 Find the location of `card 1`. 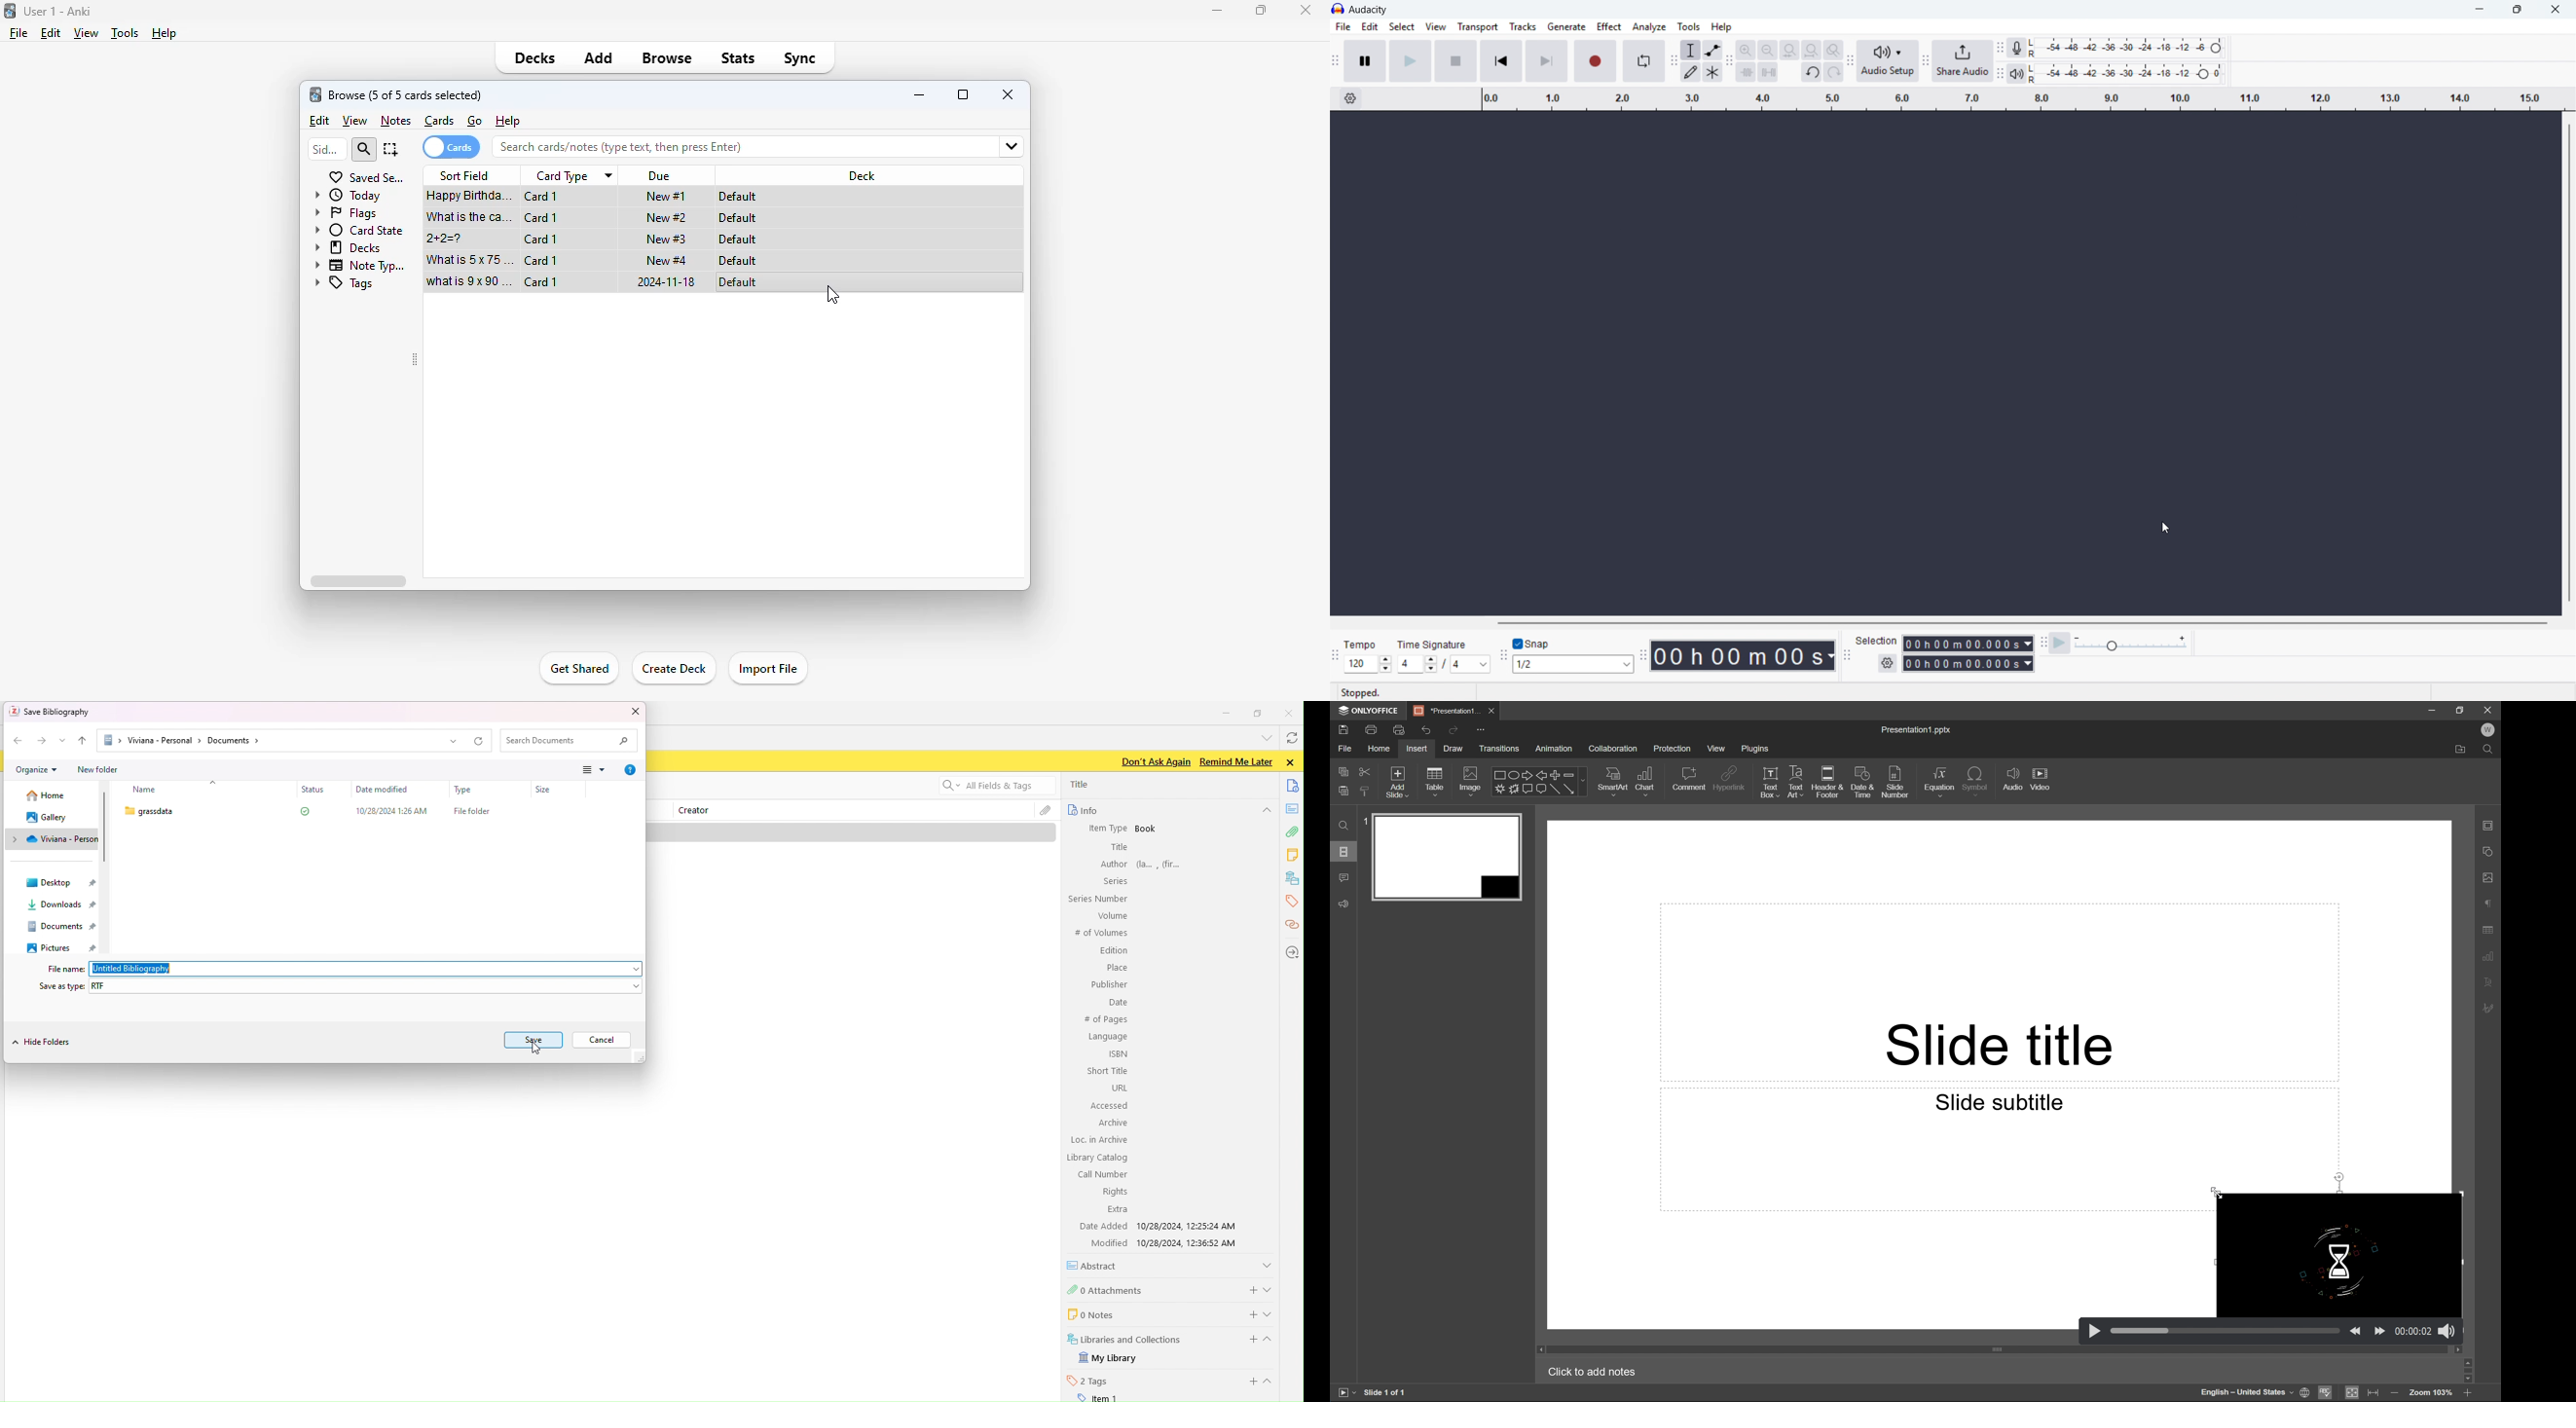

card 1 is located at coordinates (541, 218).